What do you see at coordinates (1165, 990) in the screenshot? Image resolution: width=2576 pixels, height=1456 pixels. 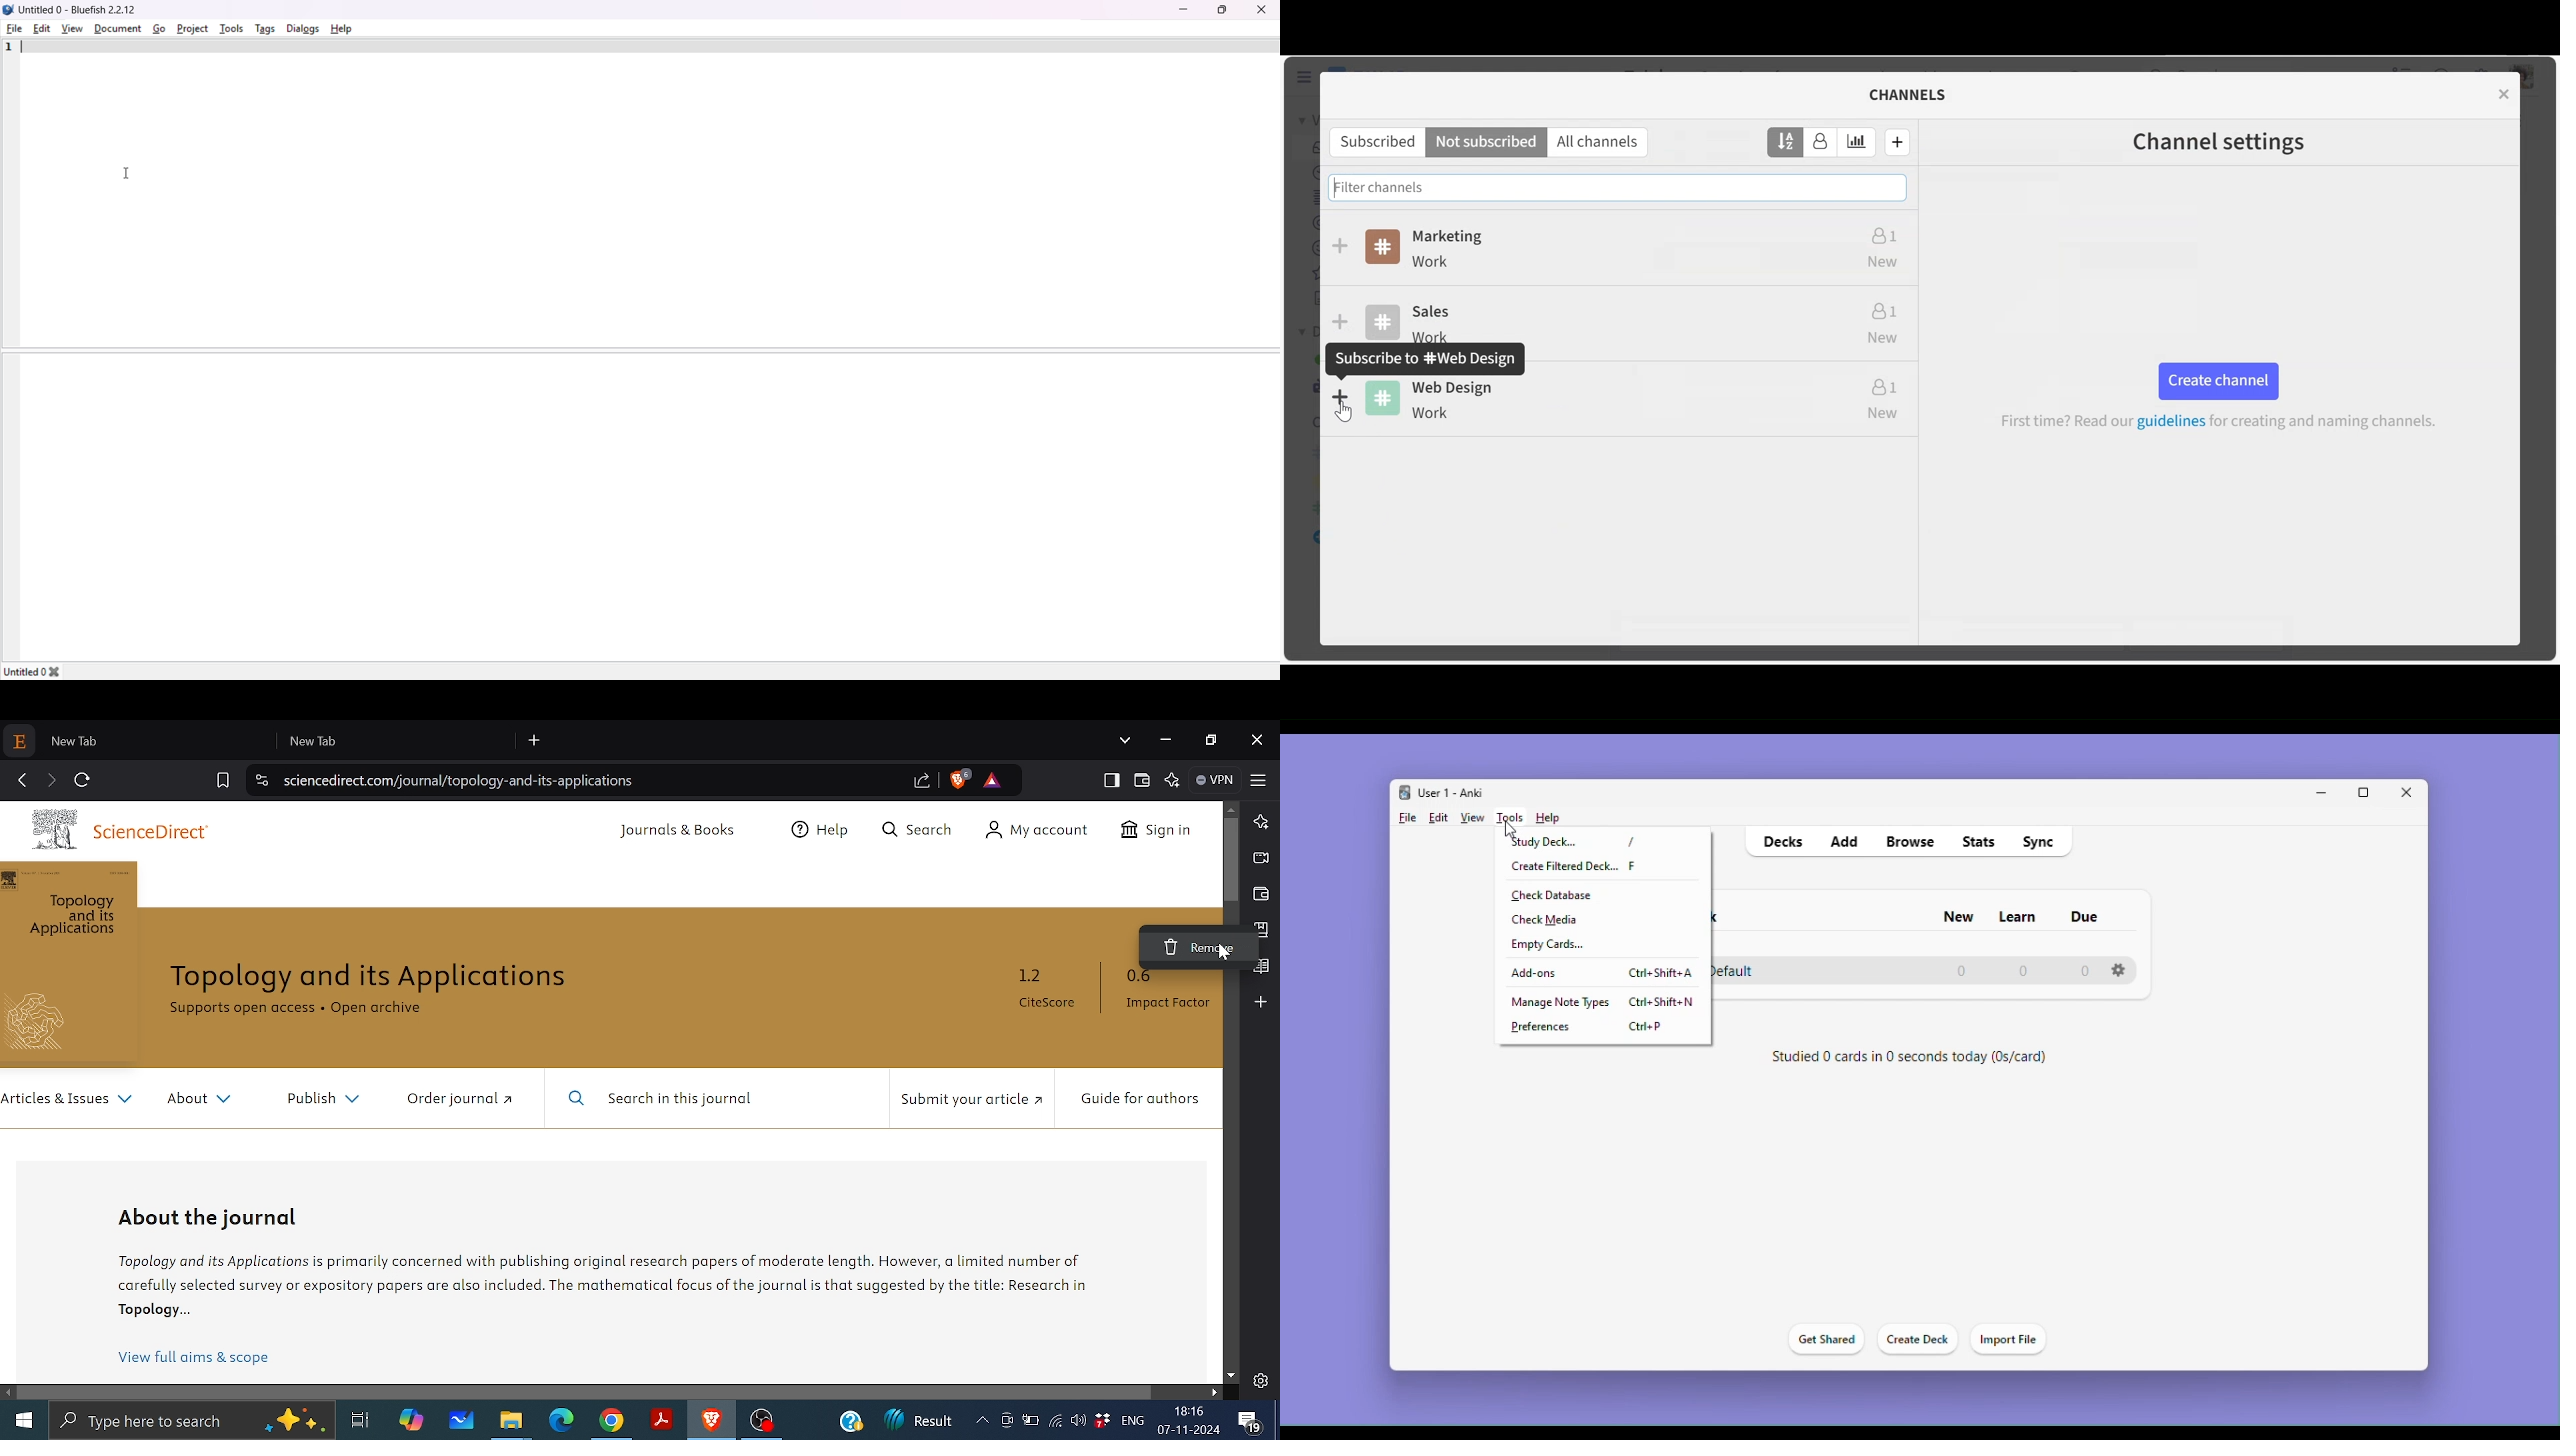 I see `0.6 Impact Factor` at bounding box center [1165, 990].